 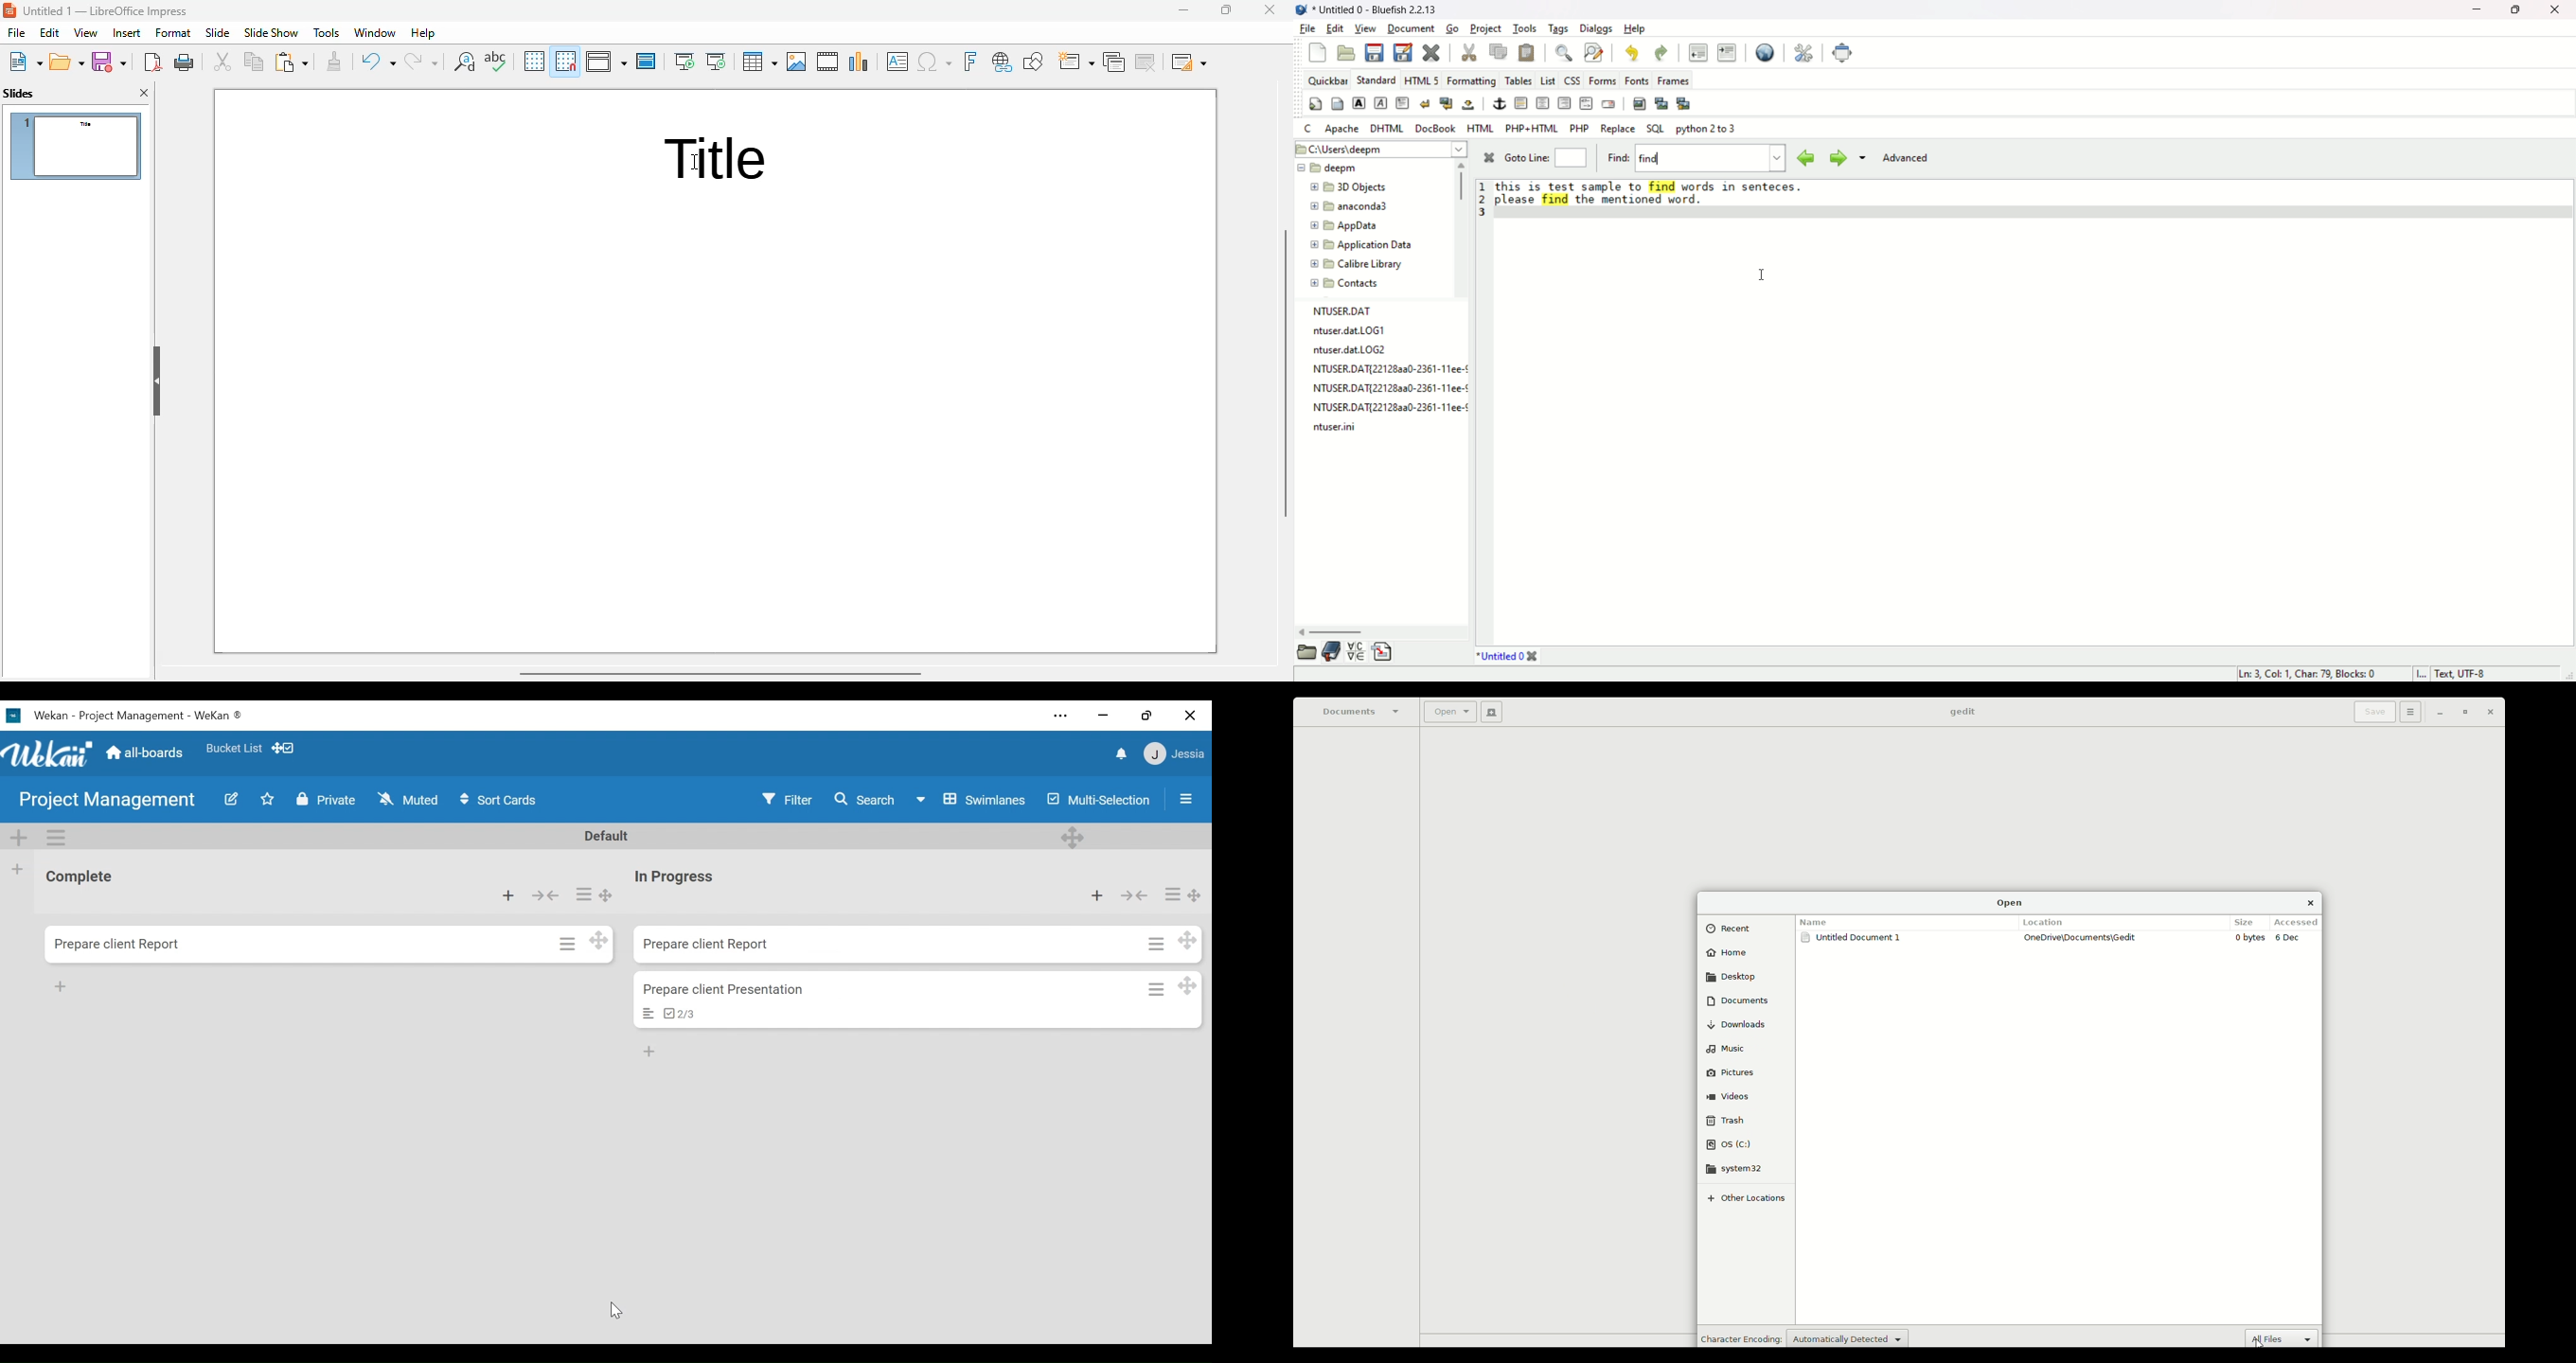 What do you see at coordinates (1111, 753) in the screenshot?
I see `notifications` at bounding box center [1111, 753].